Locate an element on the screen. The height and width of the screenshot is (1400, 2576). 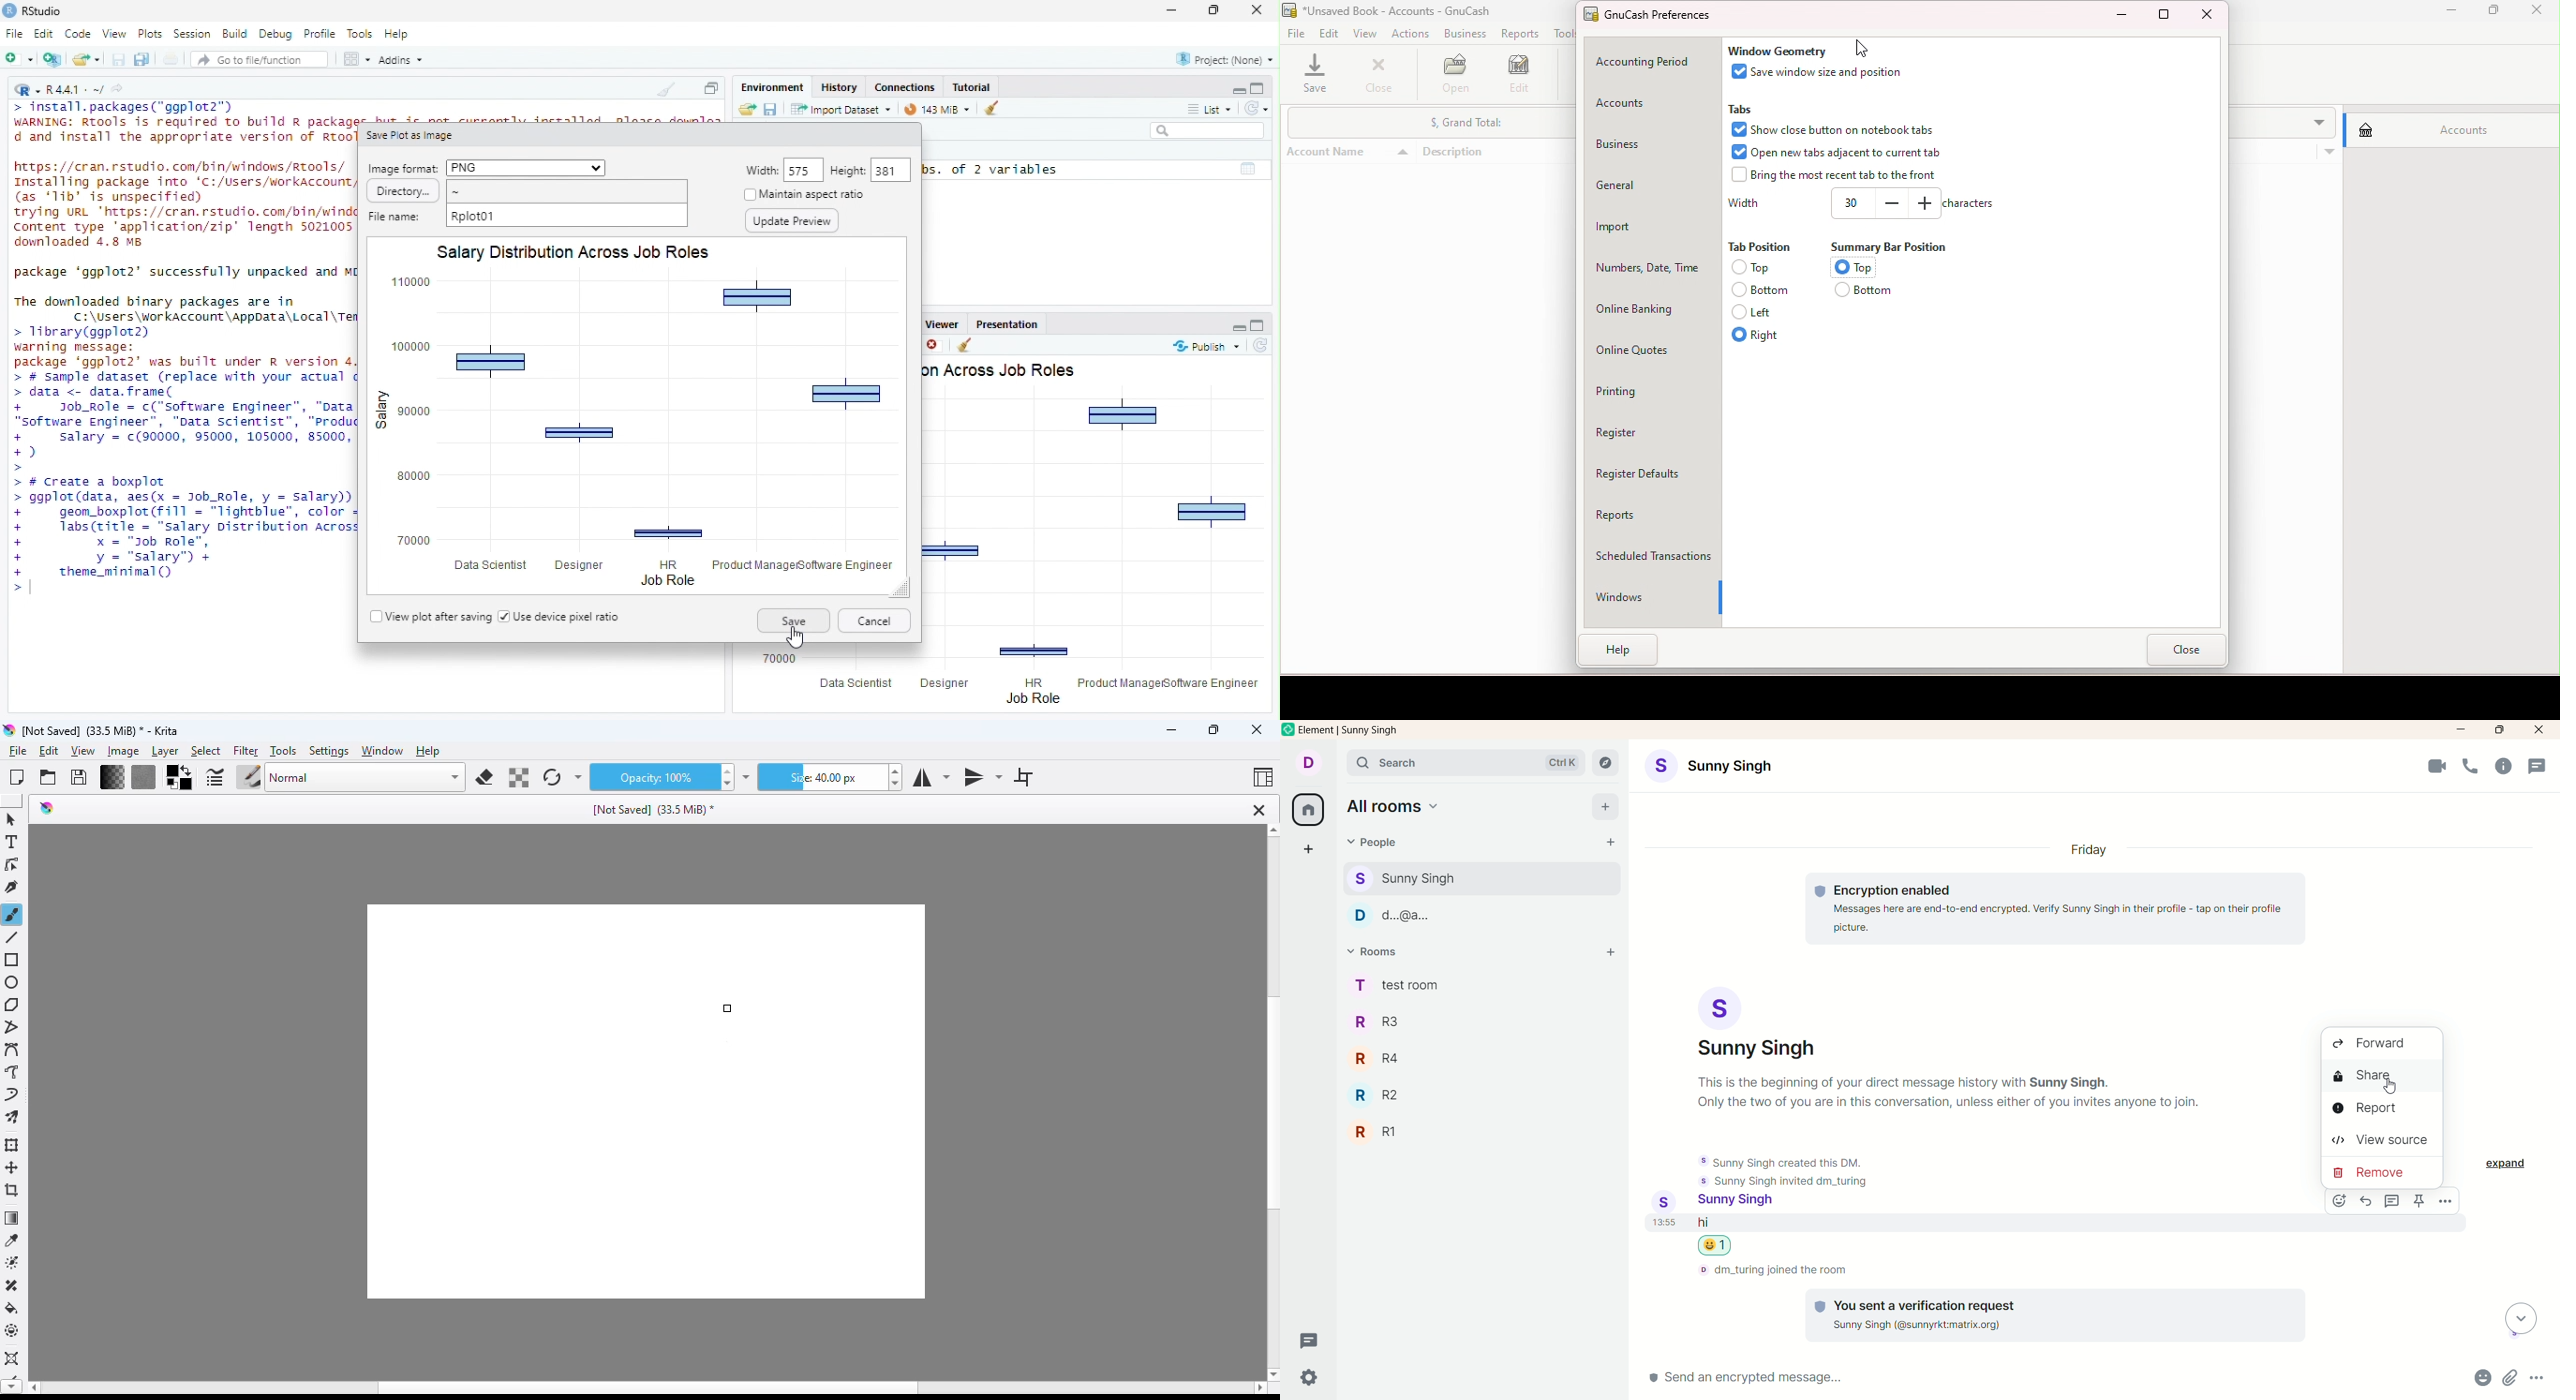
crop the image to an area is located at coordinates (12, 1190).